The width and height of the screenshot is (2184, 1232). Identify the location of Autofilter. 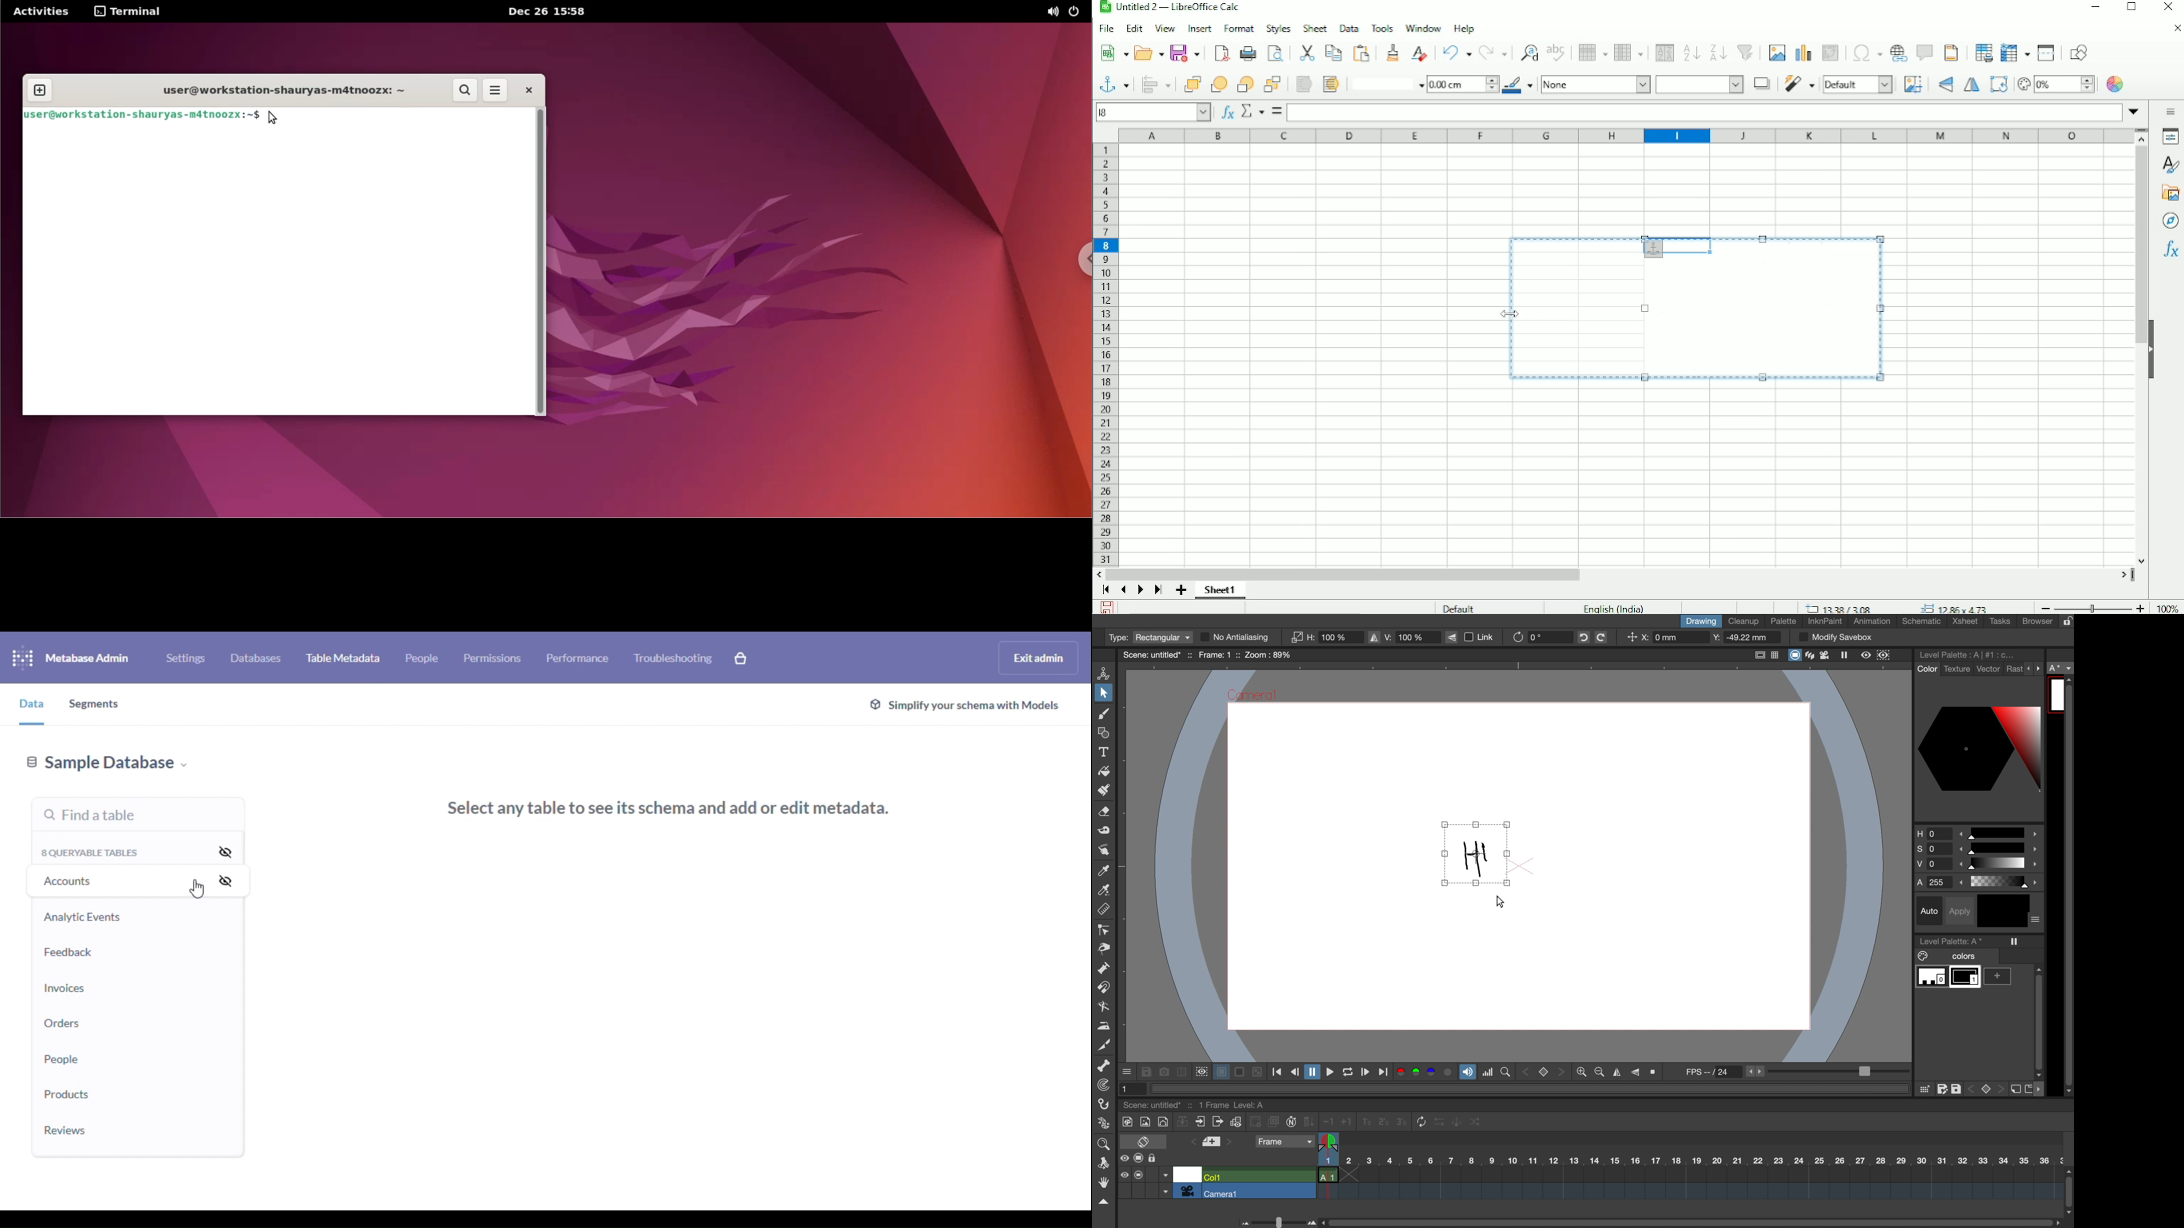
(1746, 53).